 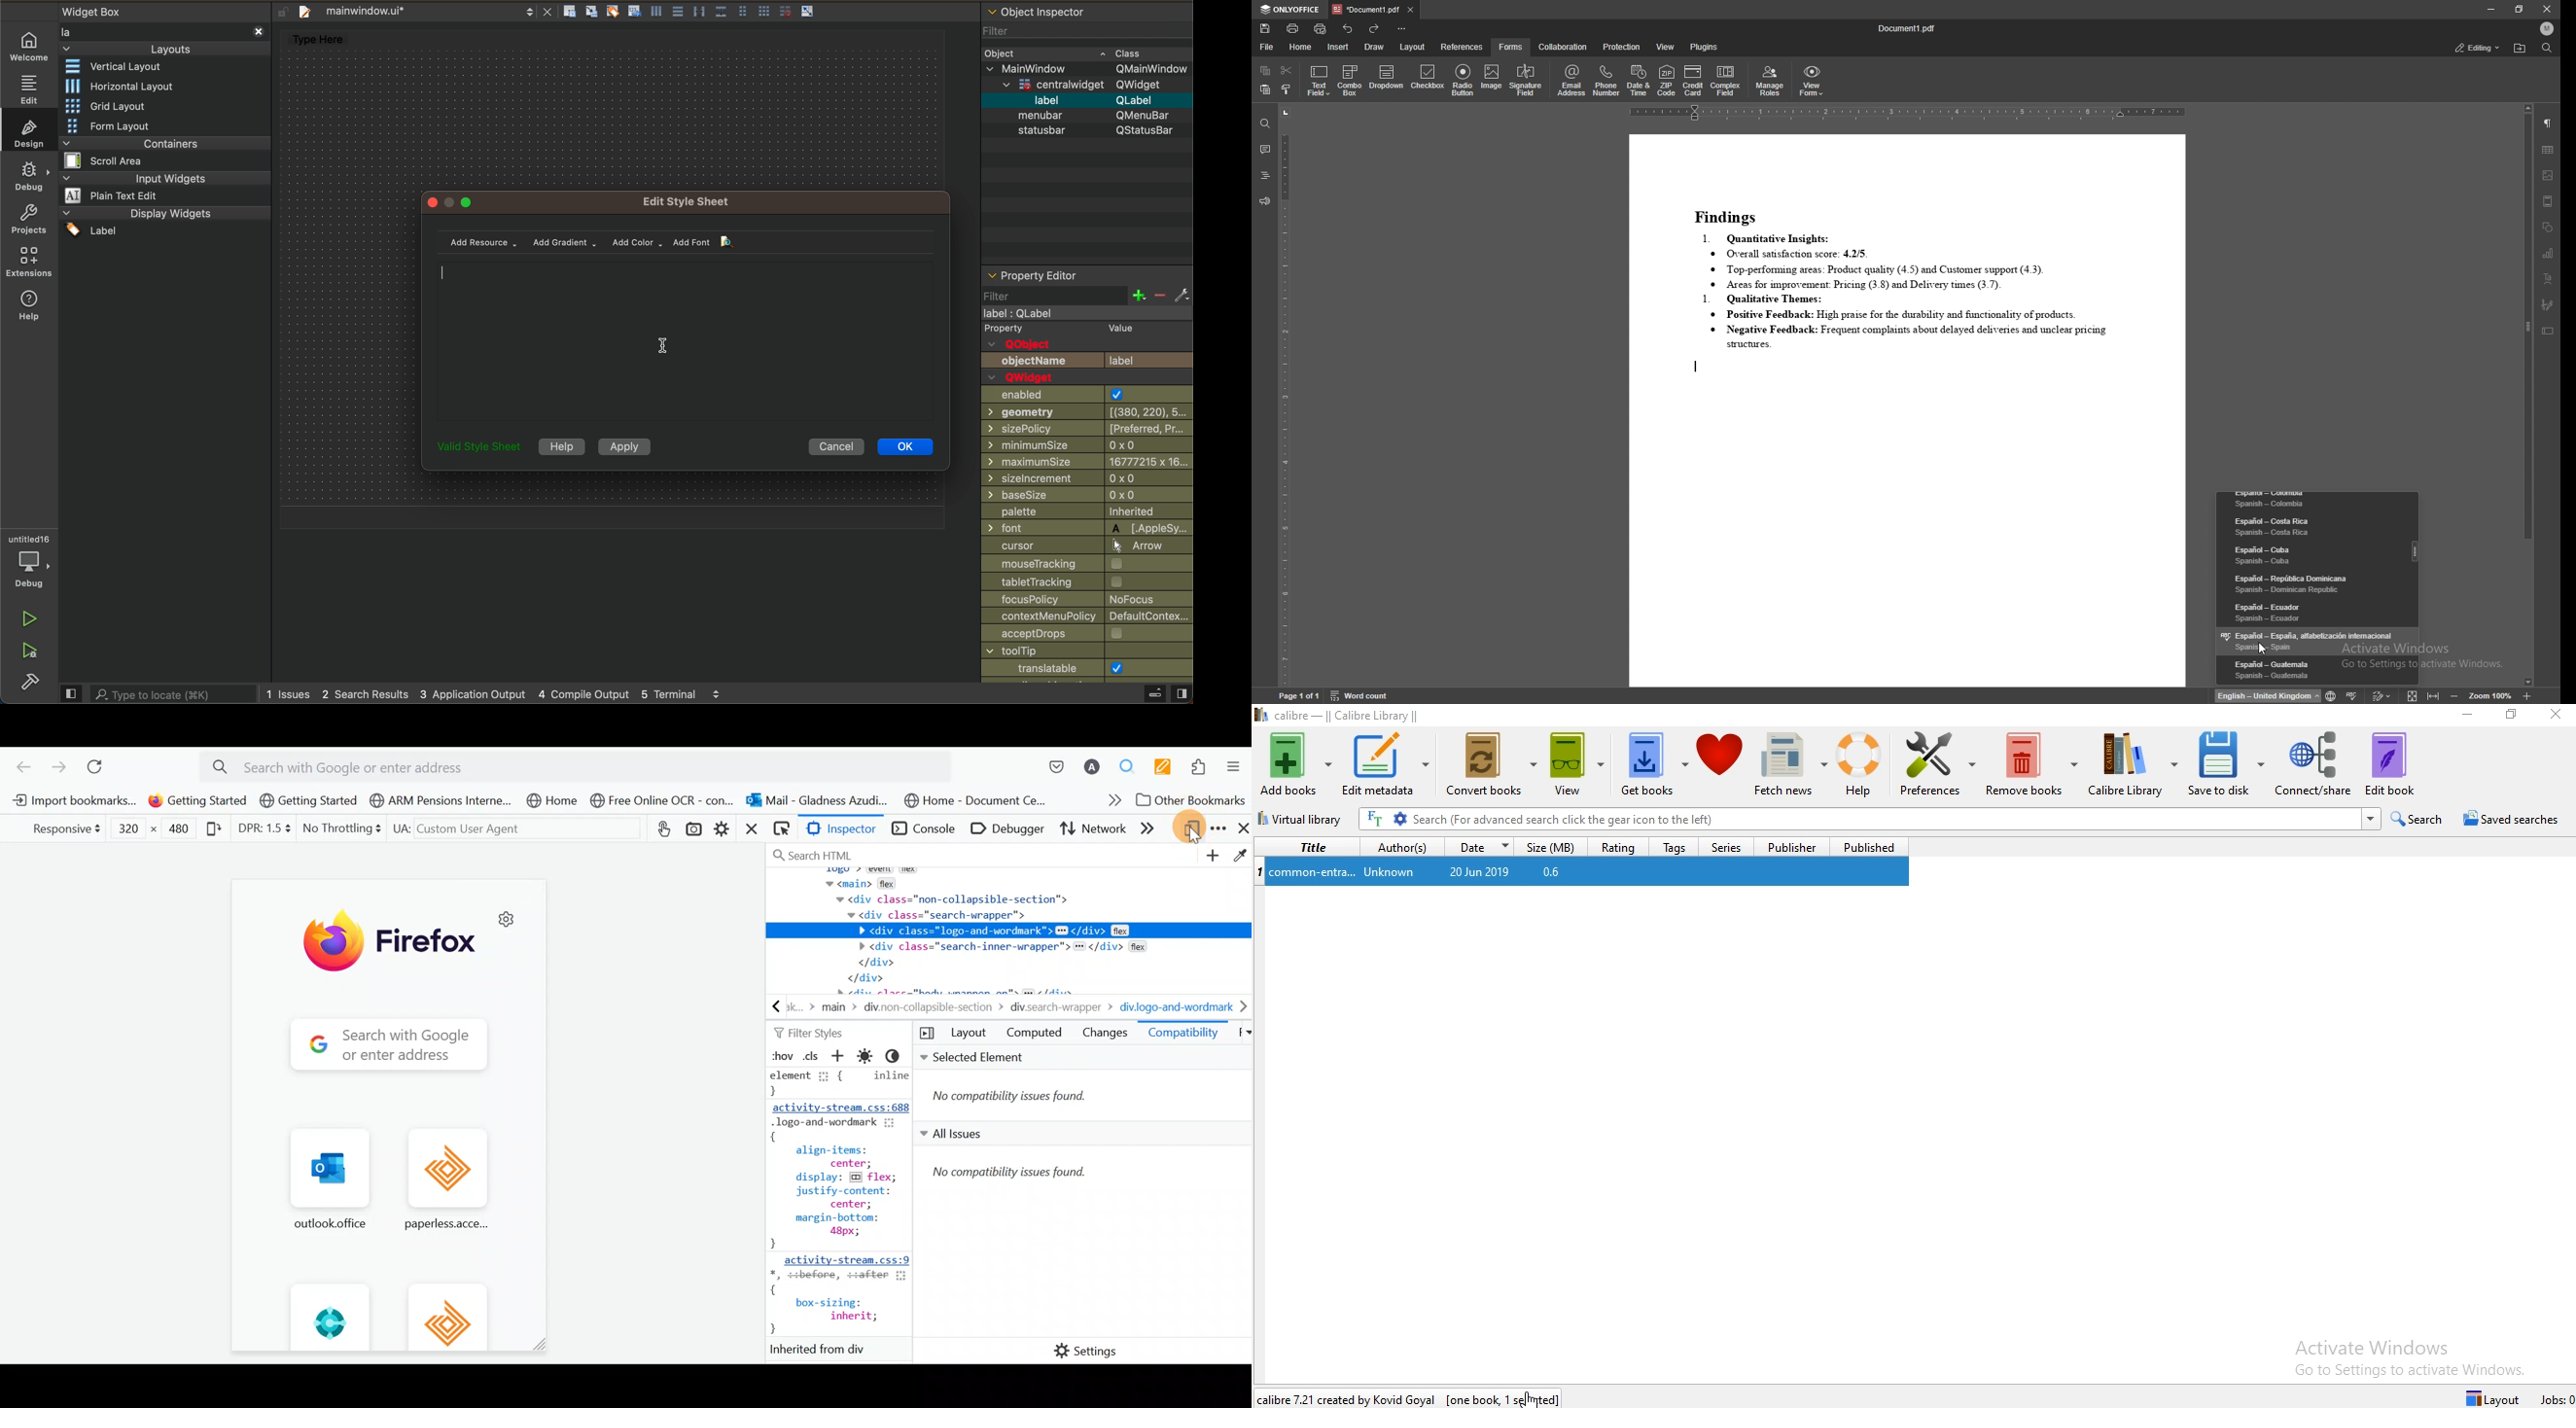 What do you see at coordinates (1081, 1225) in the screenshot?
I see `All issues` at bounding box center [1081, 1225].